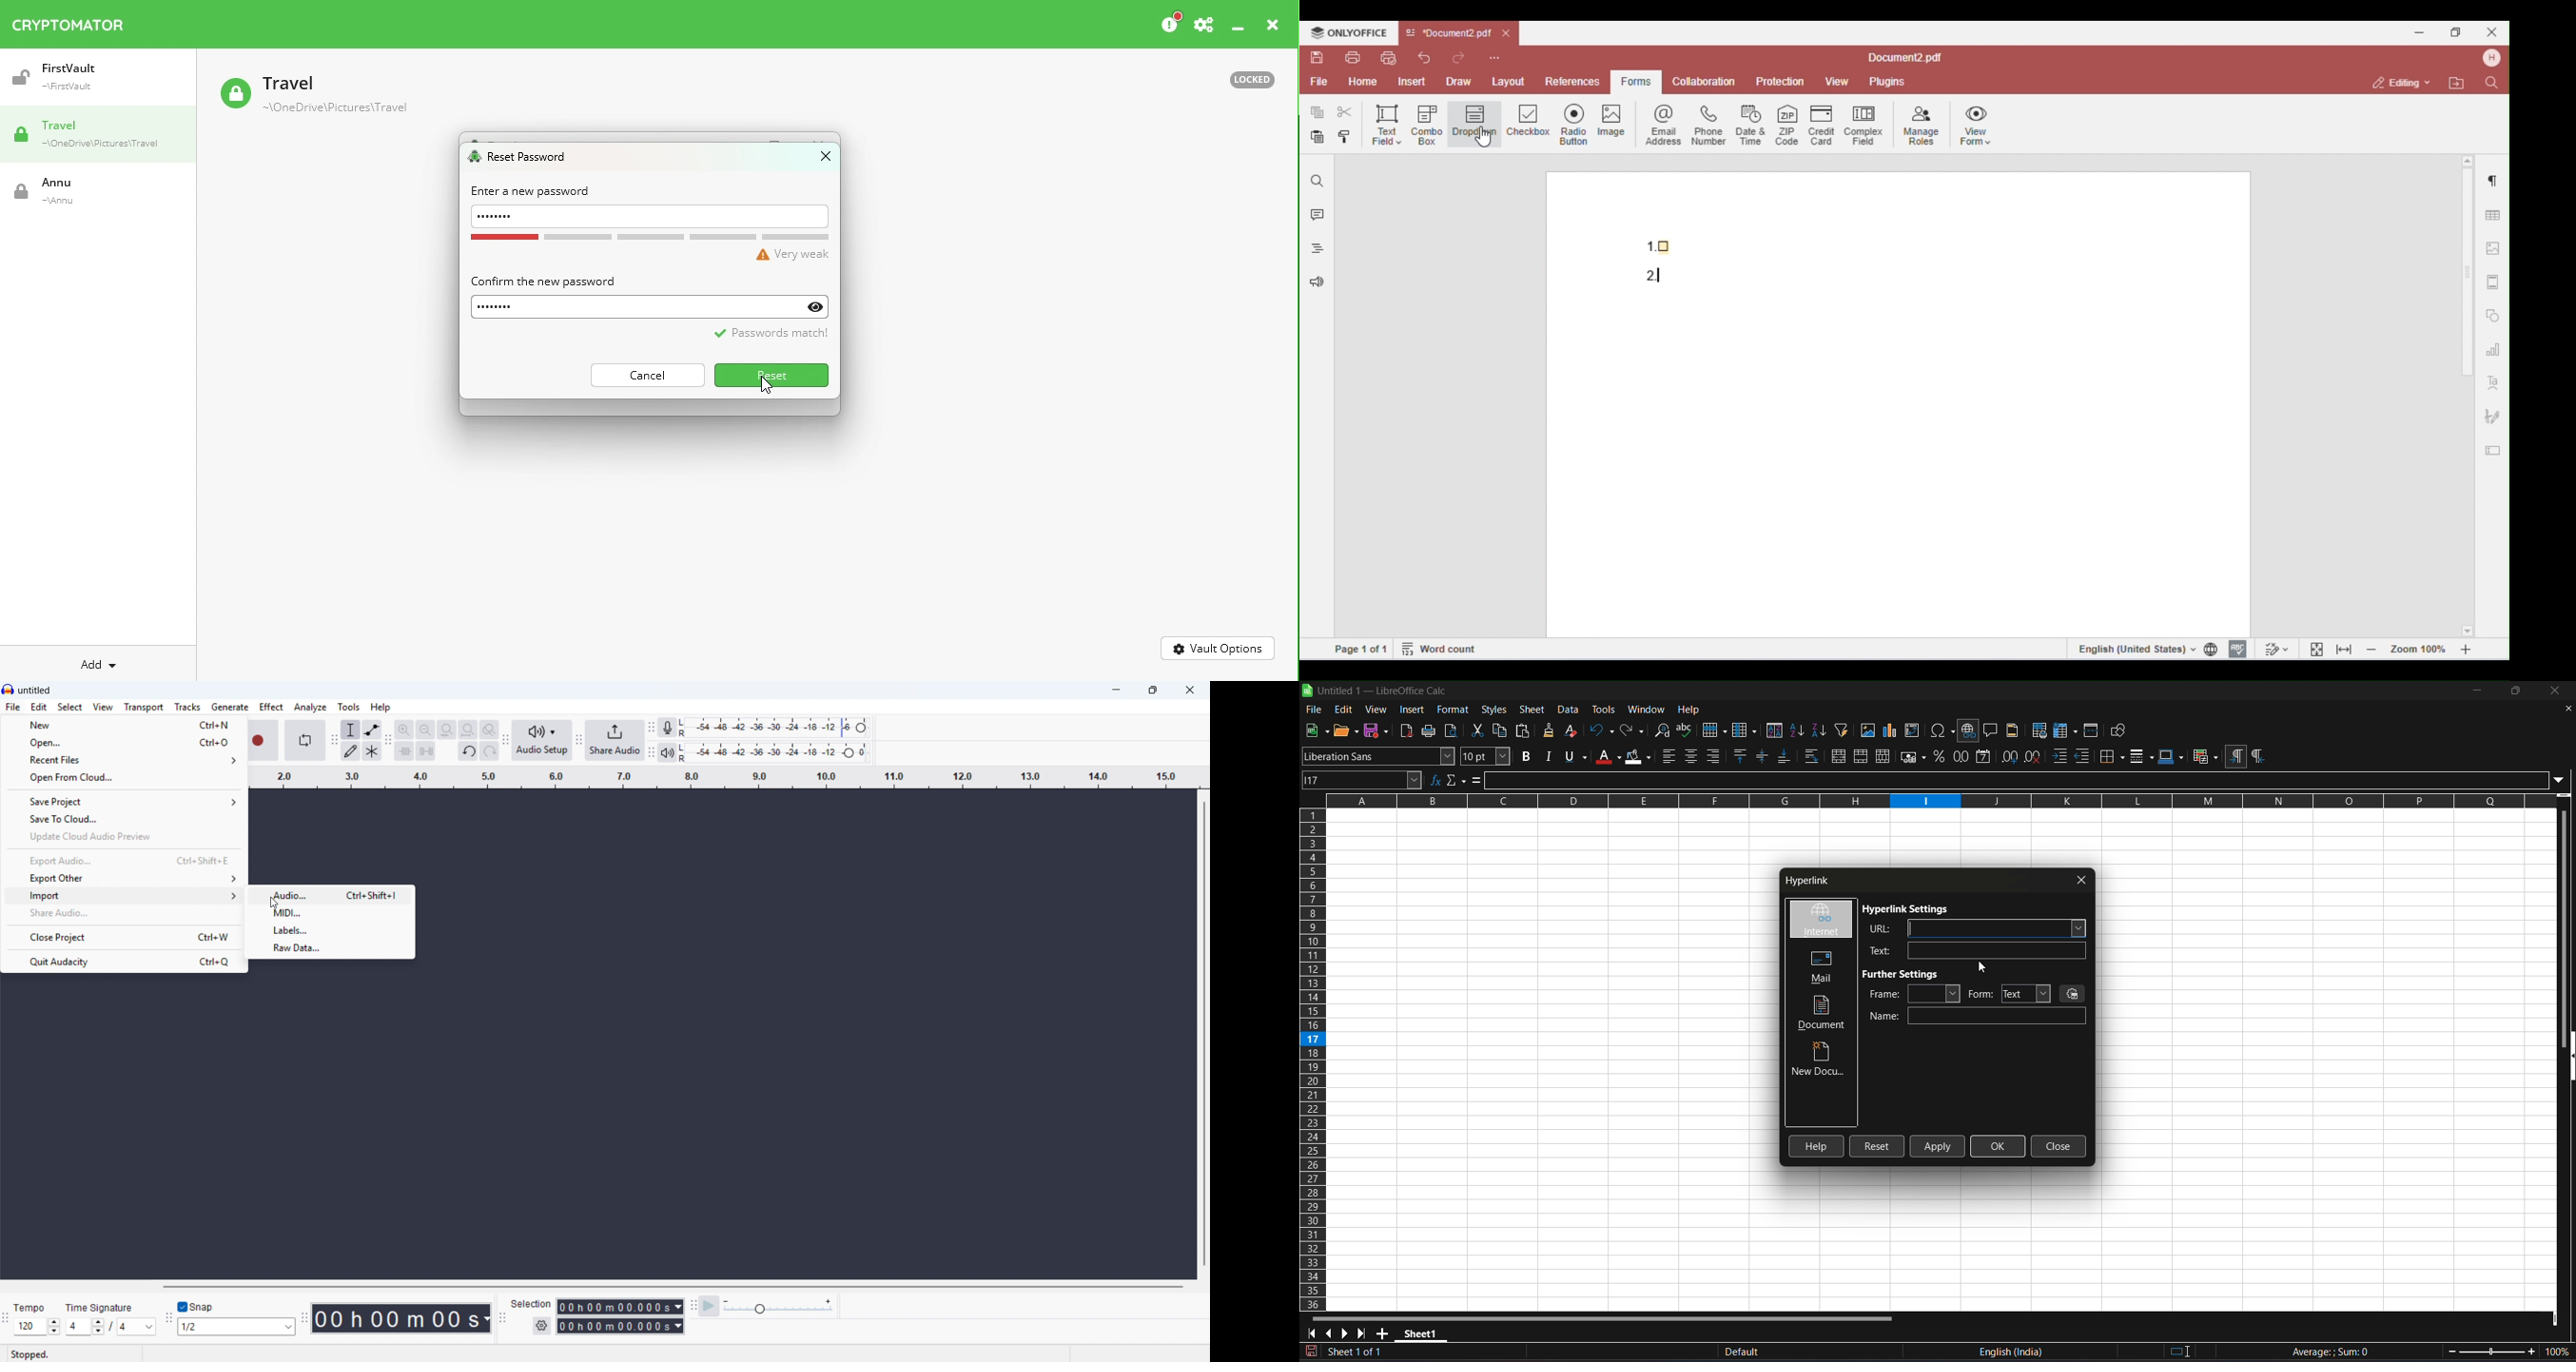  Describe the element at coordinates (621, 1307) in the screenshot. I see `Selection start time ` at that location.